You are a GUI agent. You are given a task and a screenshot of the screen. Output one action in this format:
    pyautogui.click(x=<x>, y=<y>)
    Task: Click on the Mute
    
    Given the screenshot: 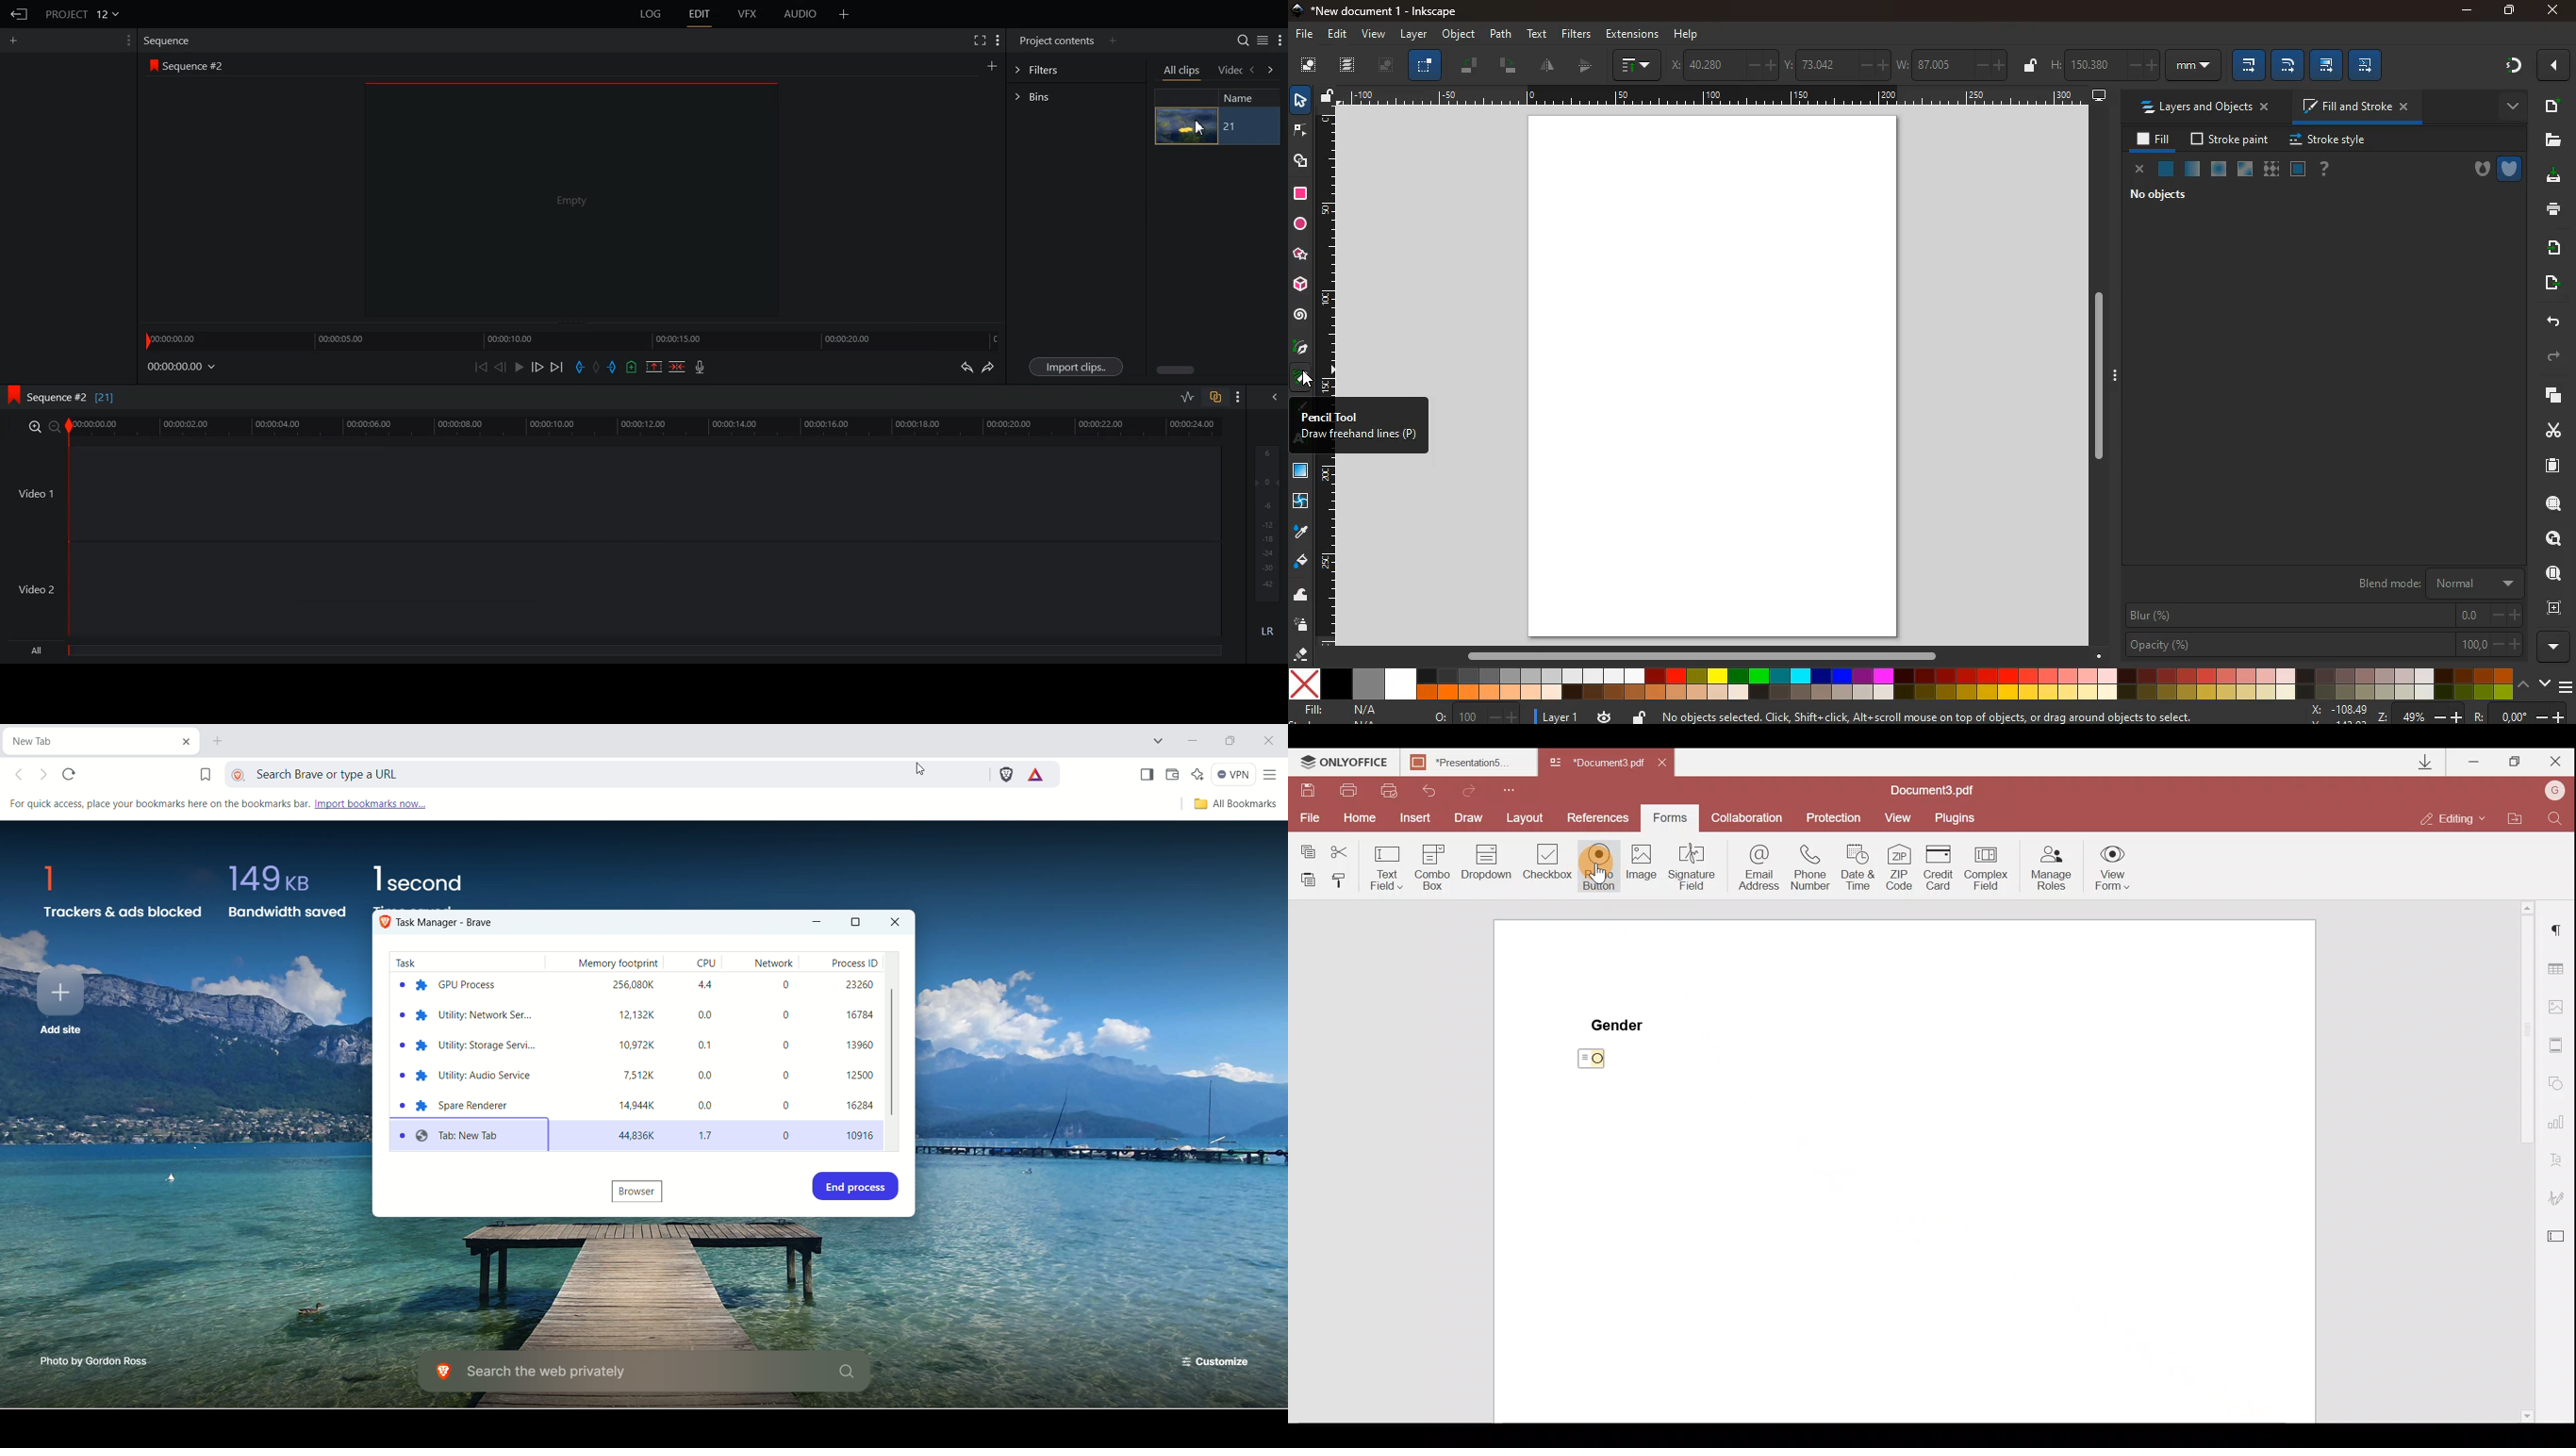 What is the action you would take?
    pyautogui.click(x=1268, y=631)
    